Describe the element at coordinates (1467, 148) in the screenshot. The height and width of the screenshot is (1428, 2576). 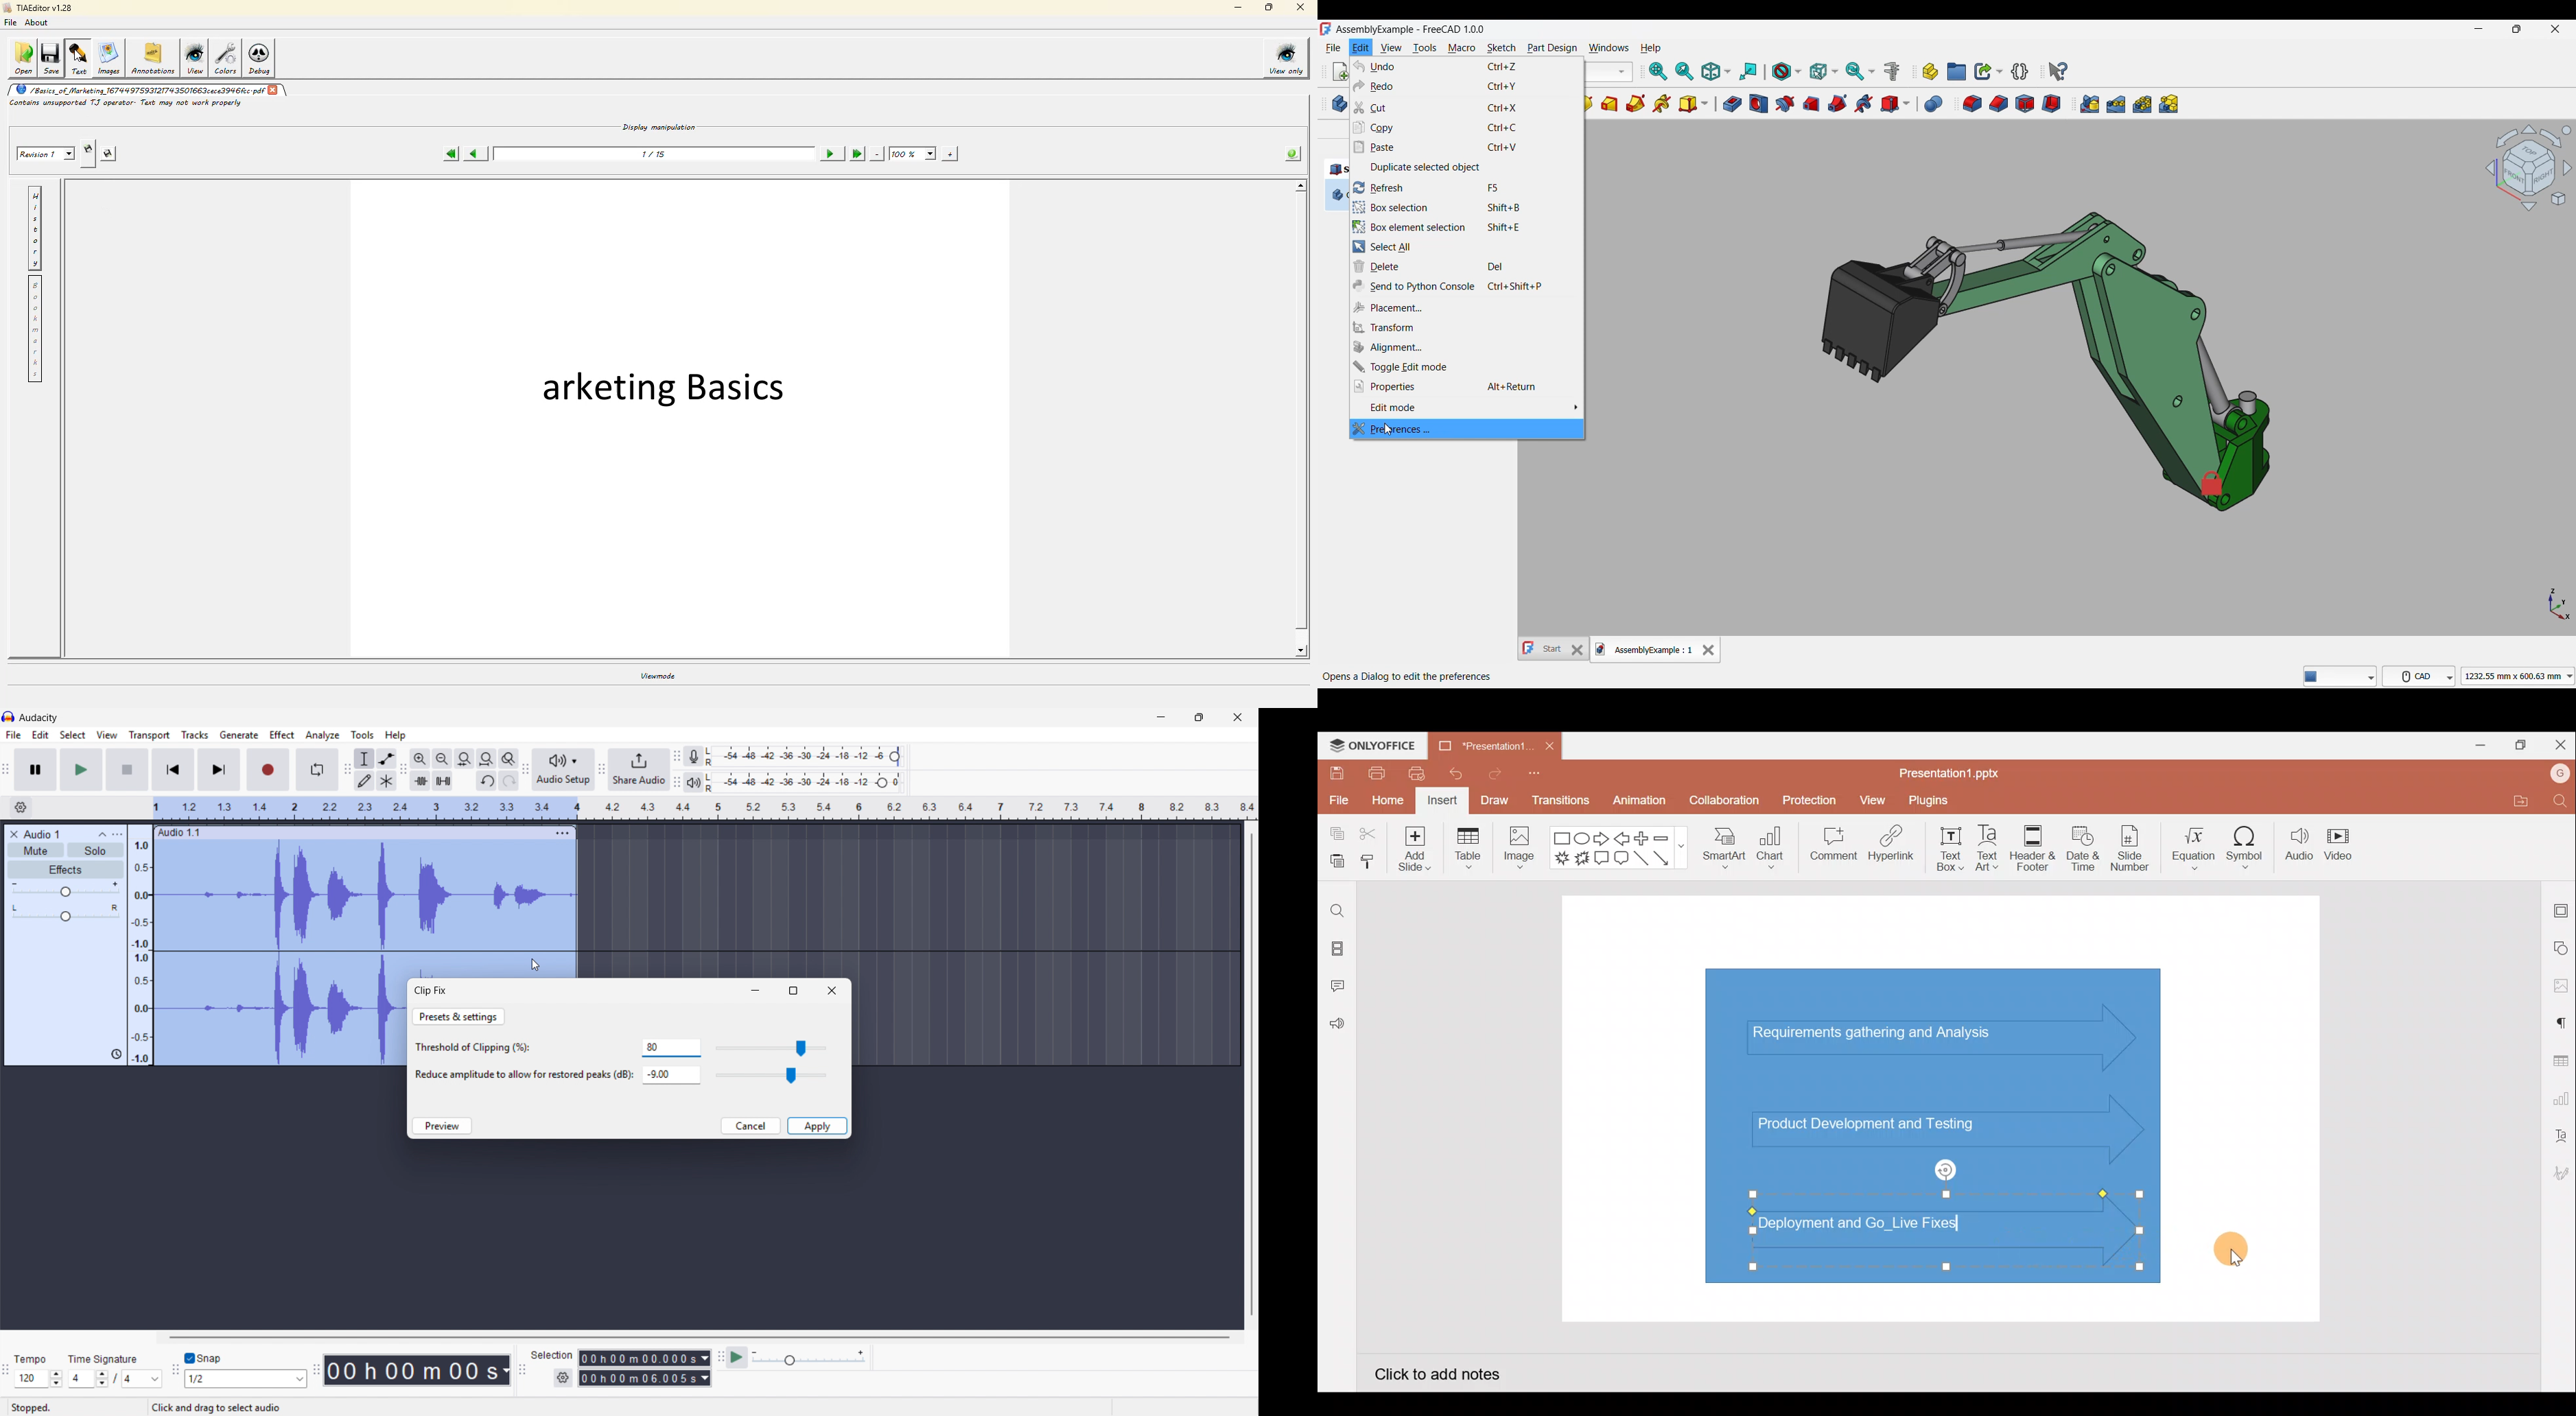
I see `Paste` at that location.